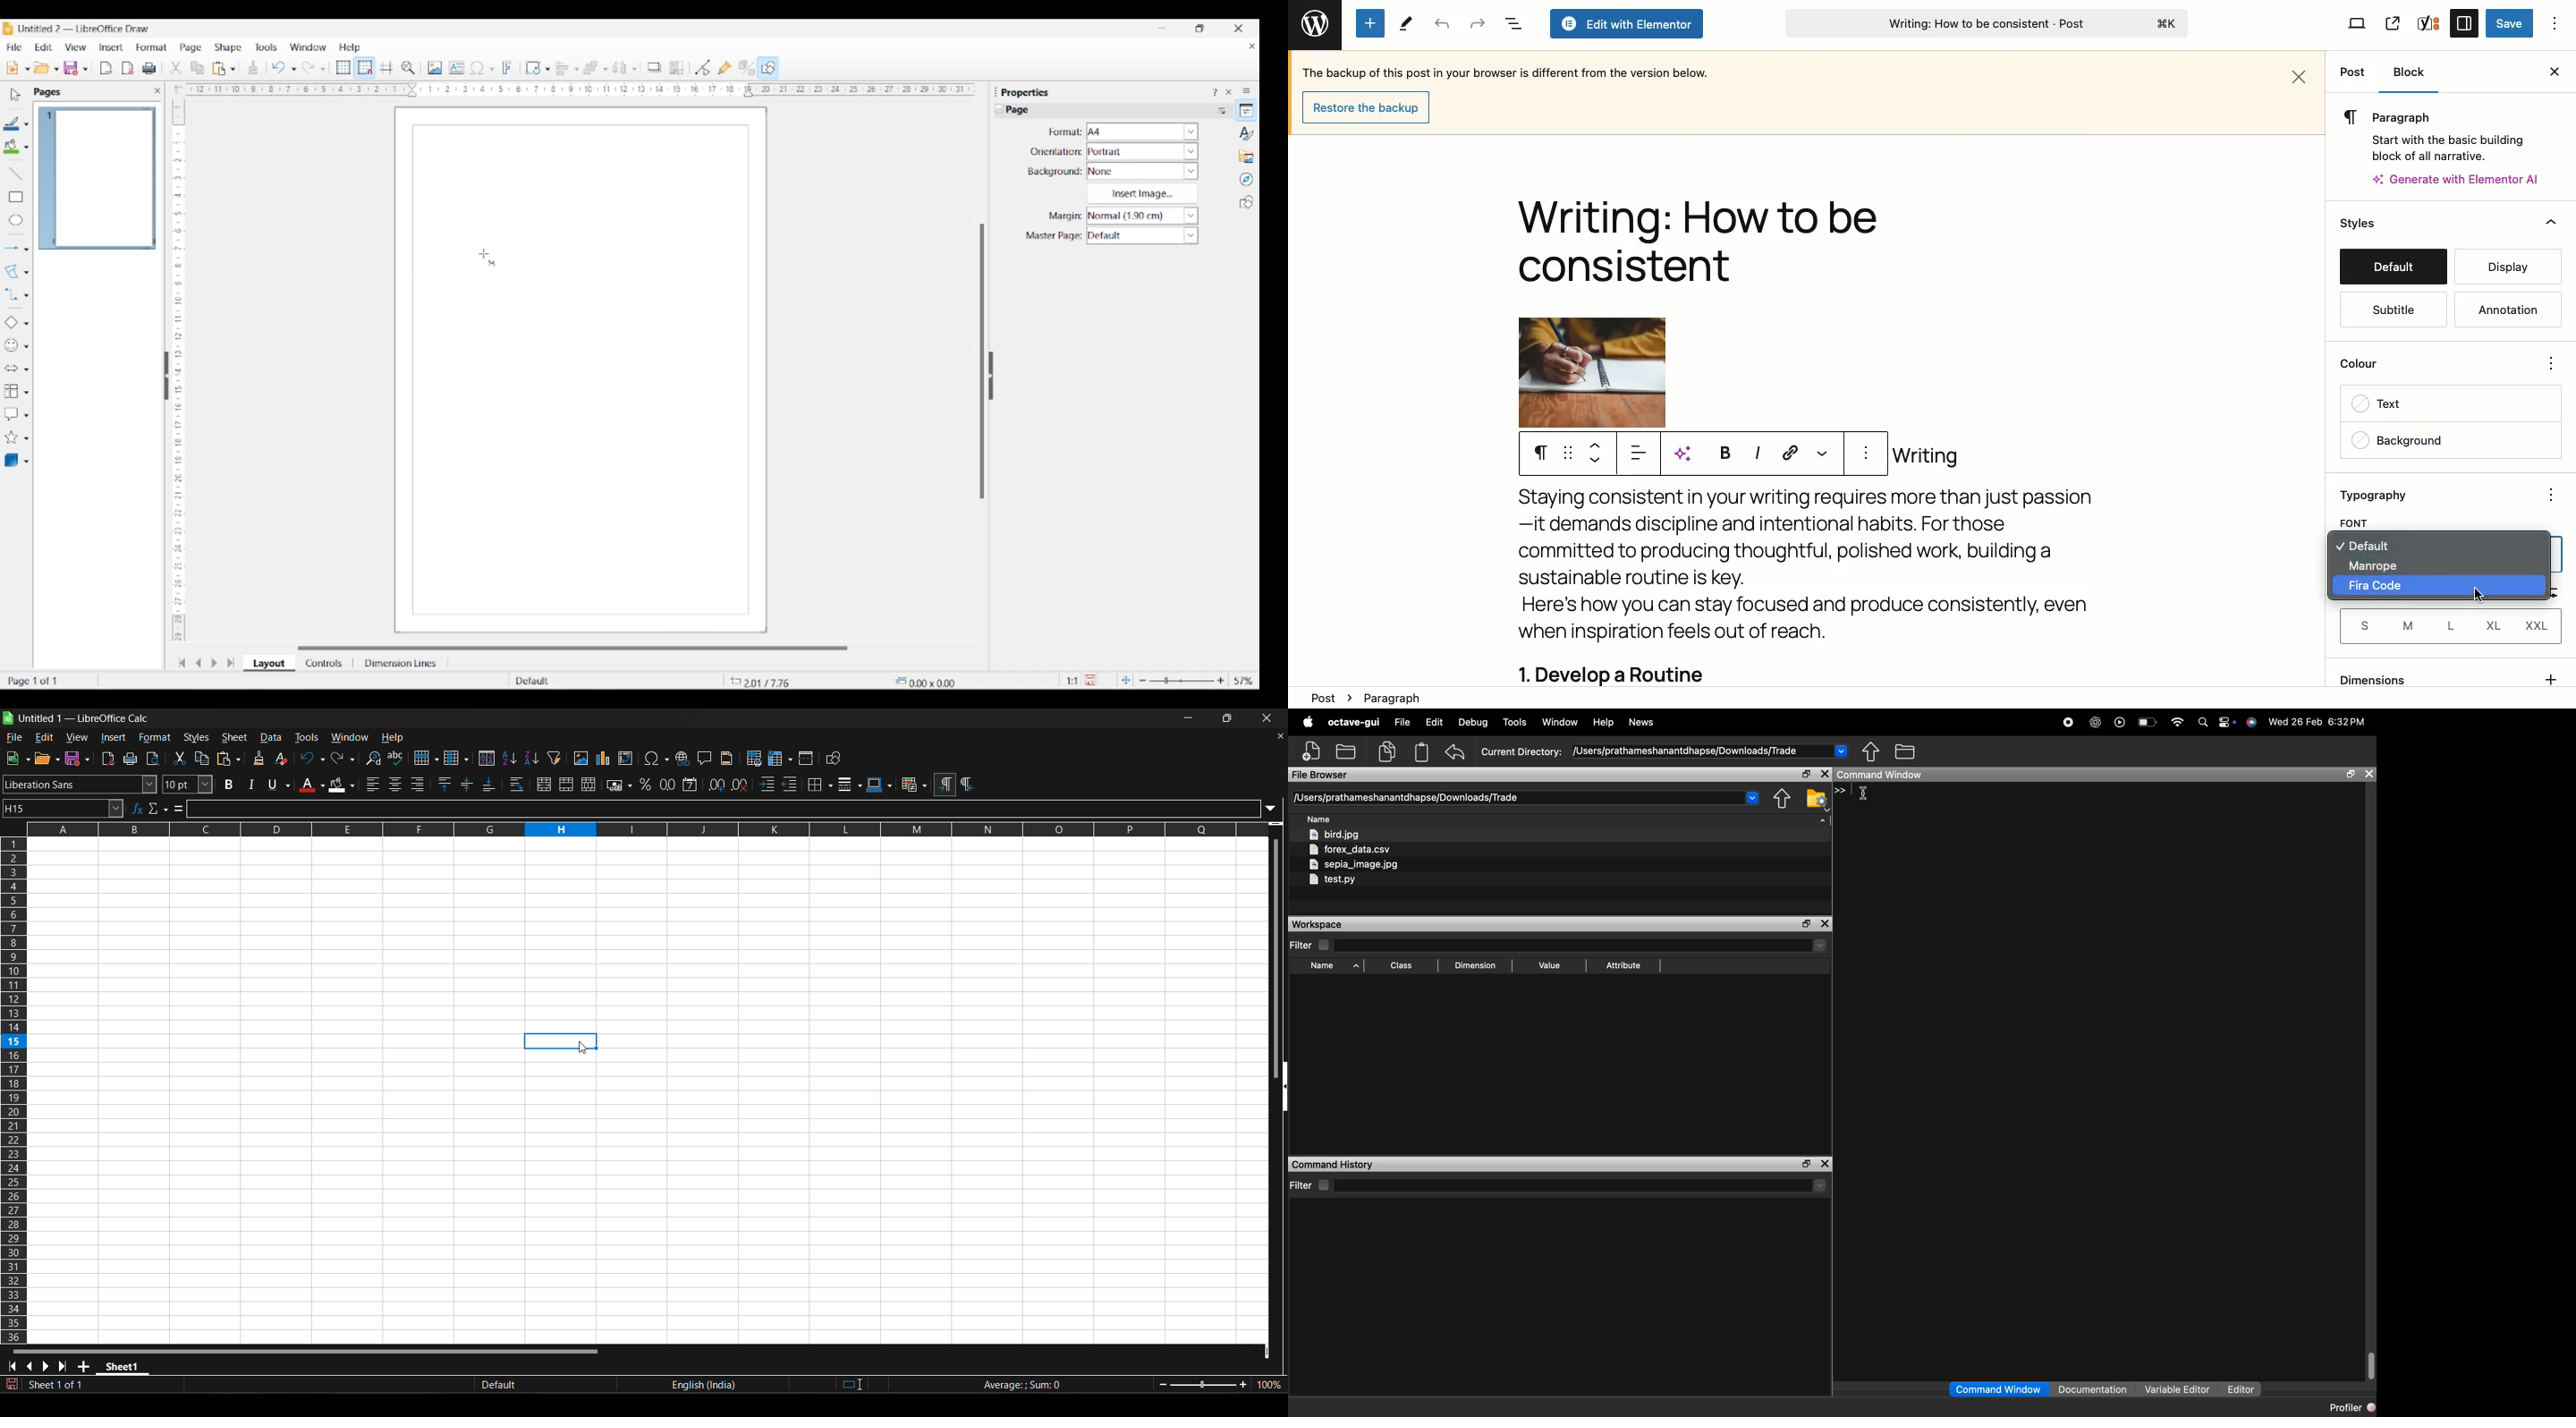 The width and height of the screenshot is (2576, 1428). I want to click on Vertical slide bar, so click(982, 361).